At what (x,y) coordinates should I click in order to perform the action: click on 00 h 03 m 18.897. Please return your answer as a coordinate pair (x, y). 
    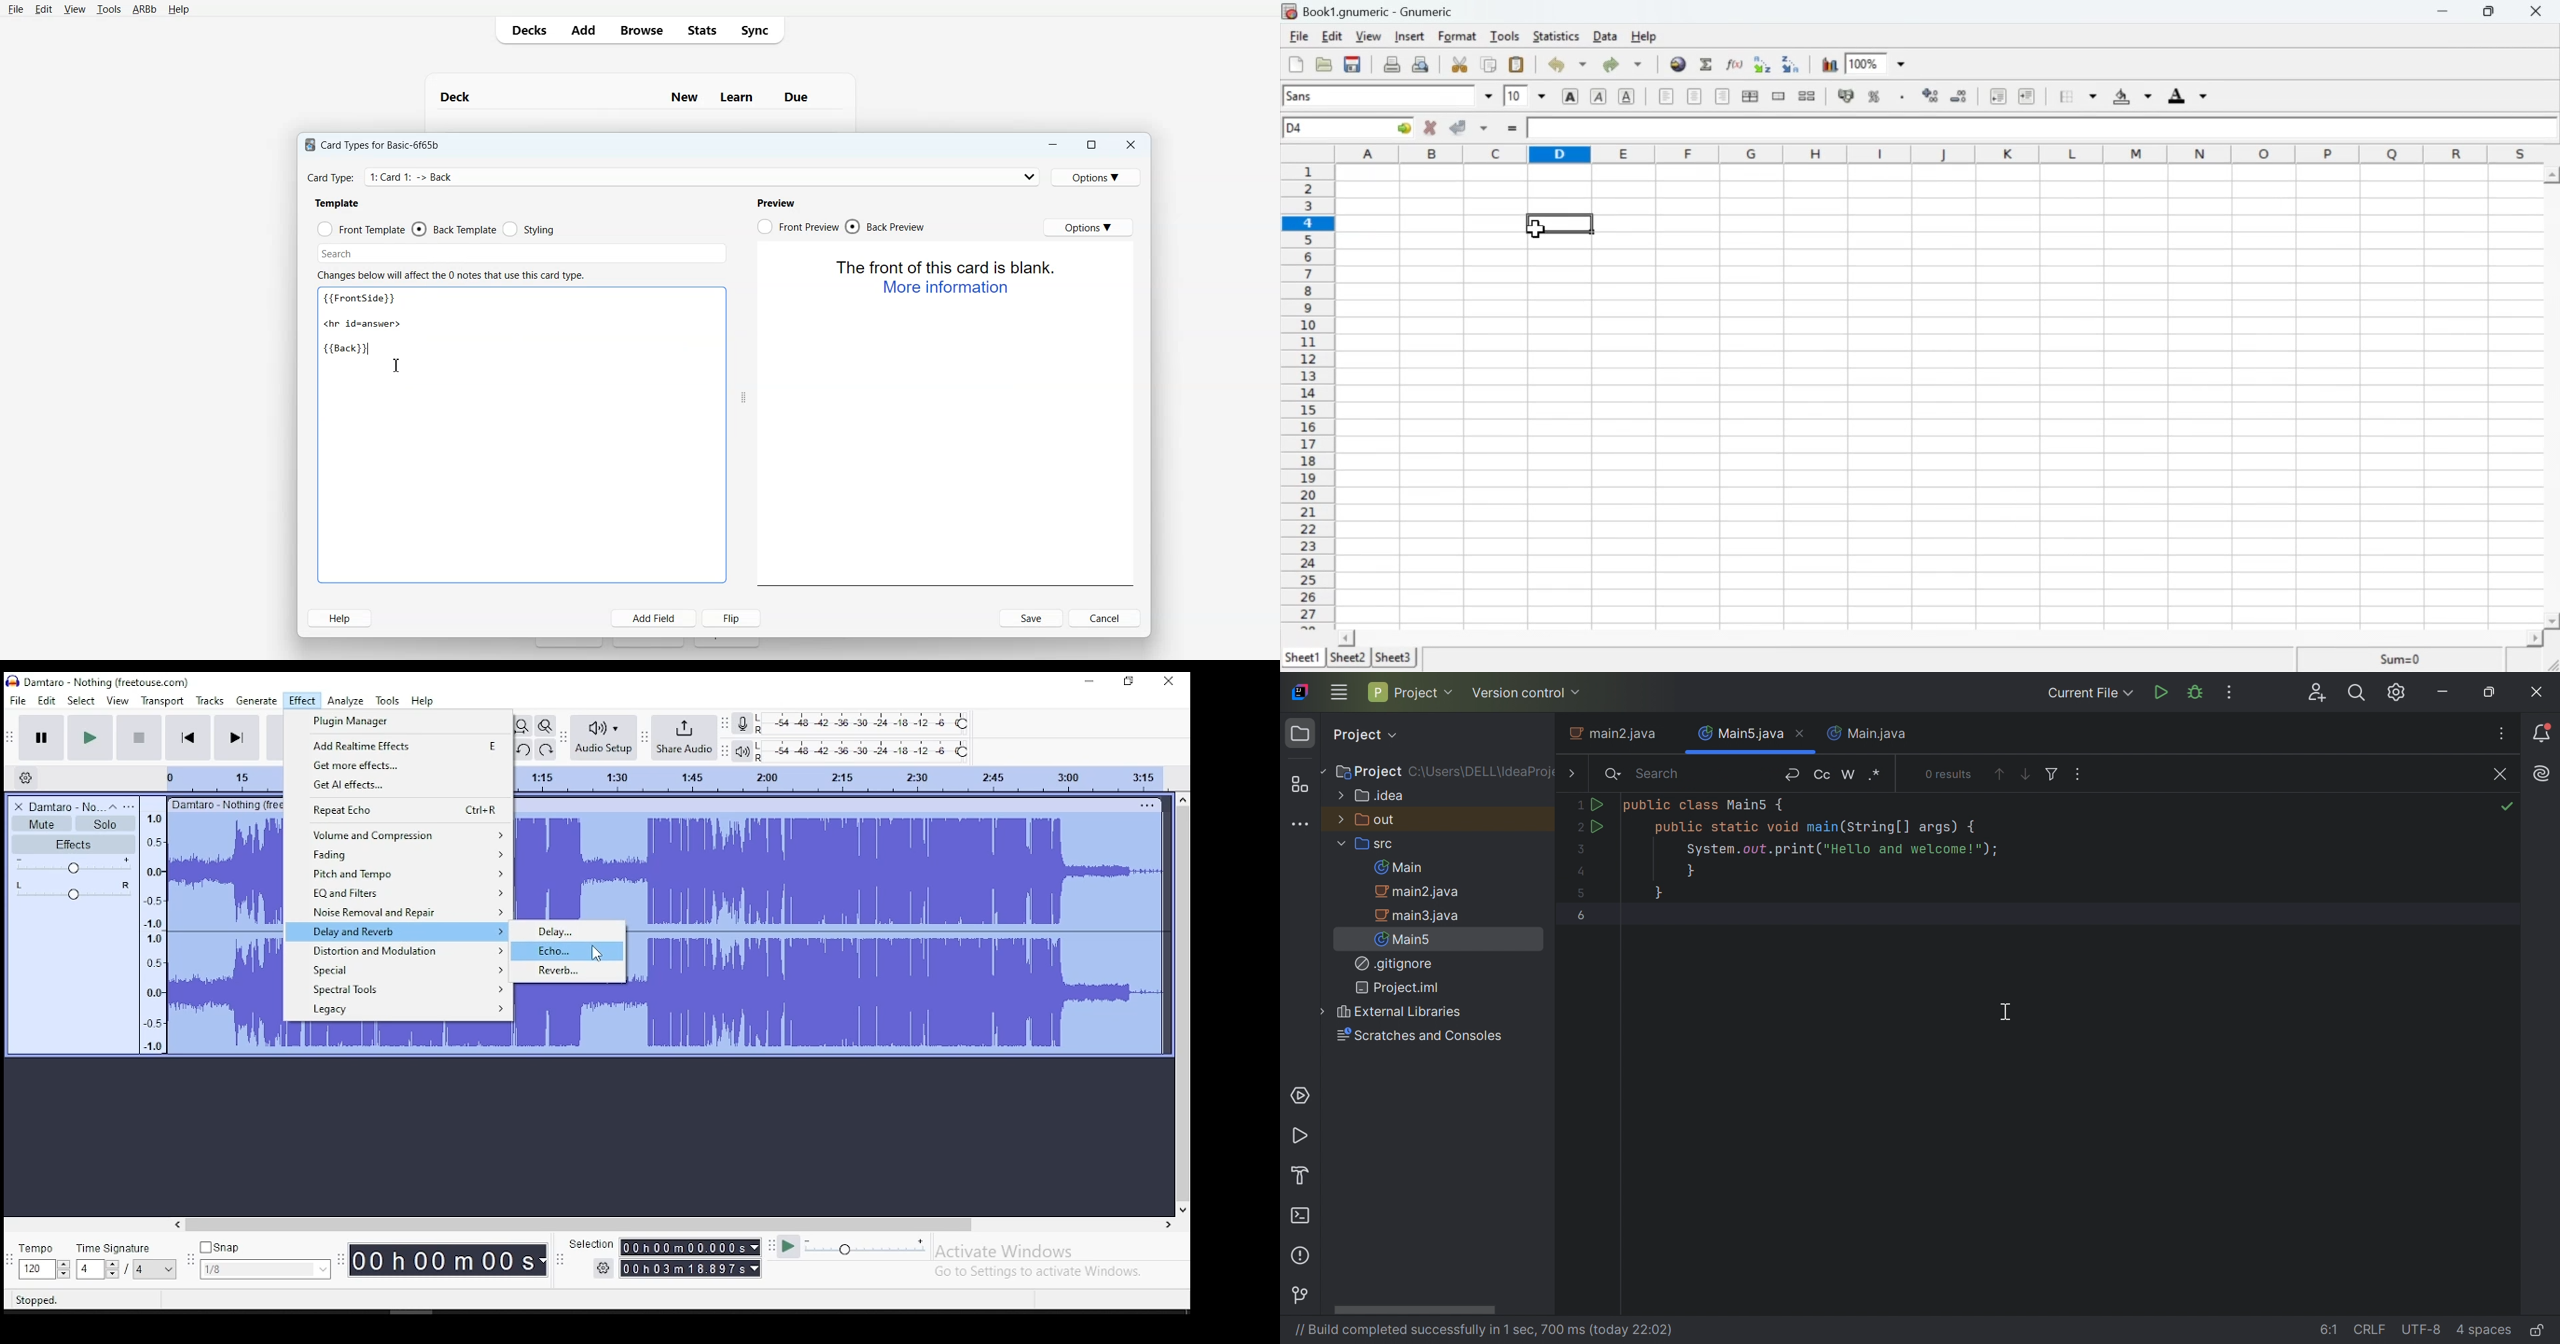
    Looking at the image, I should click on (683, 1268).